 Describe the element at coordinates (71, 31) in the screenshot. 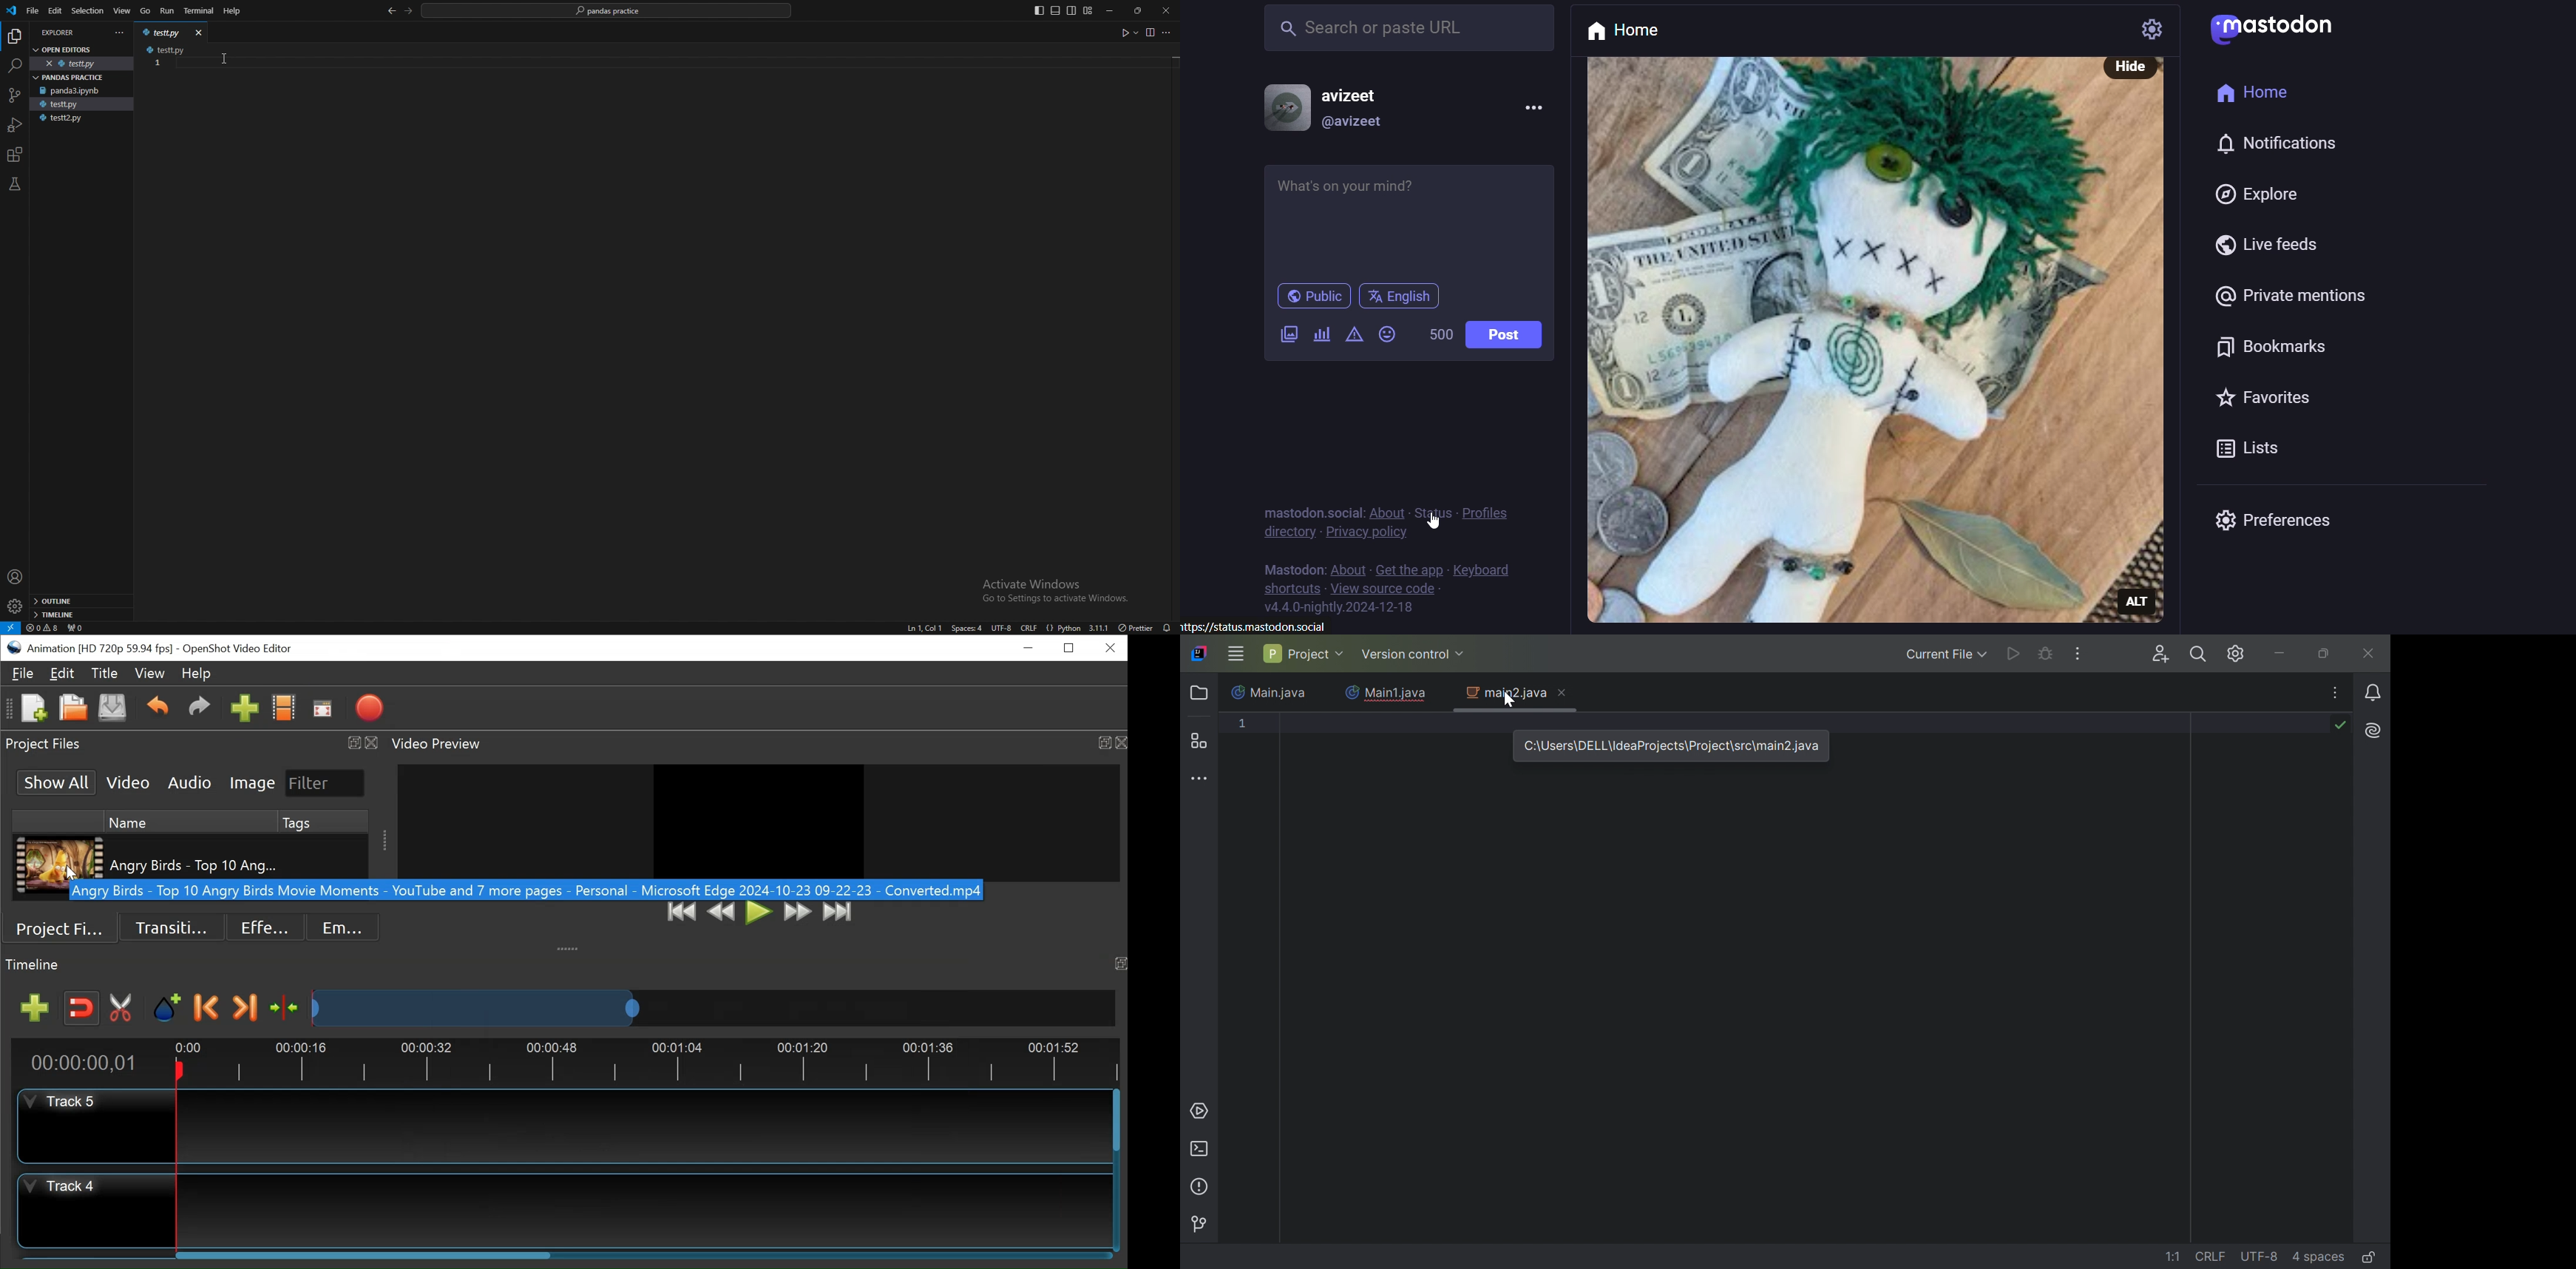

I see `explorer` at that location.